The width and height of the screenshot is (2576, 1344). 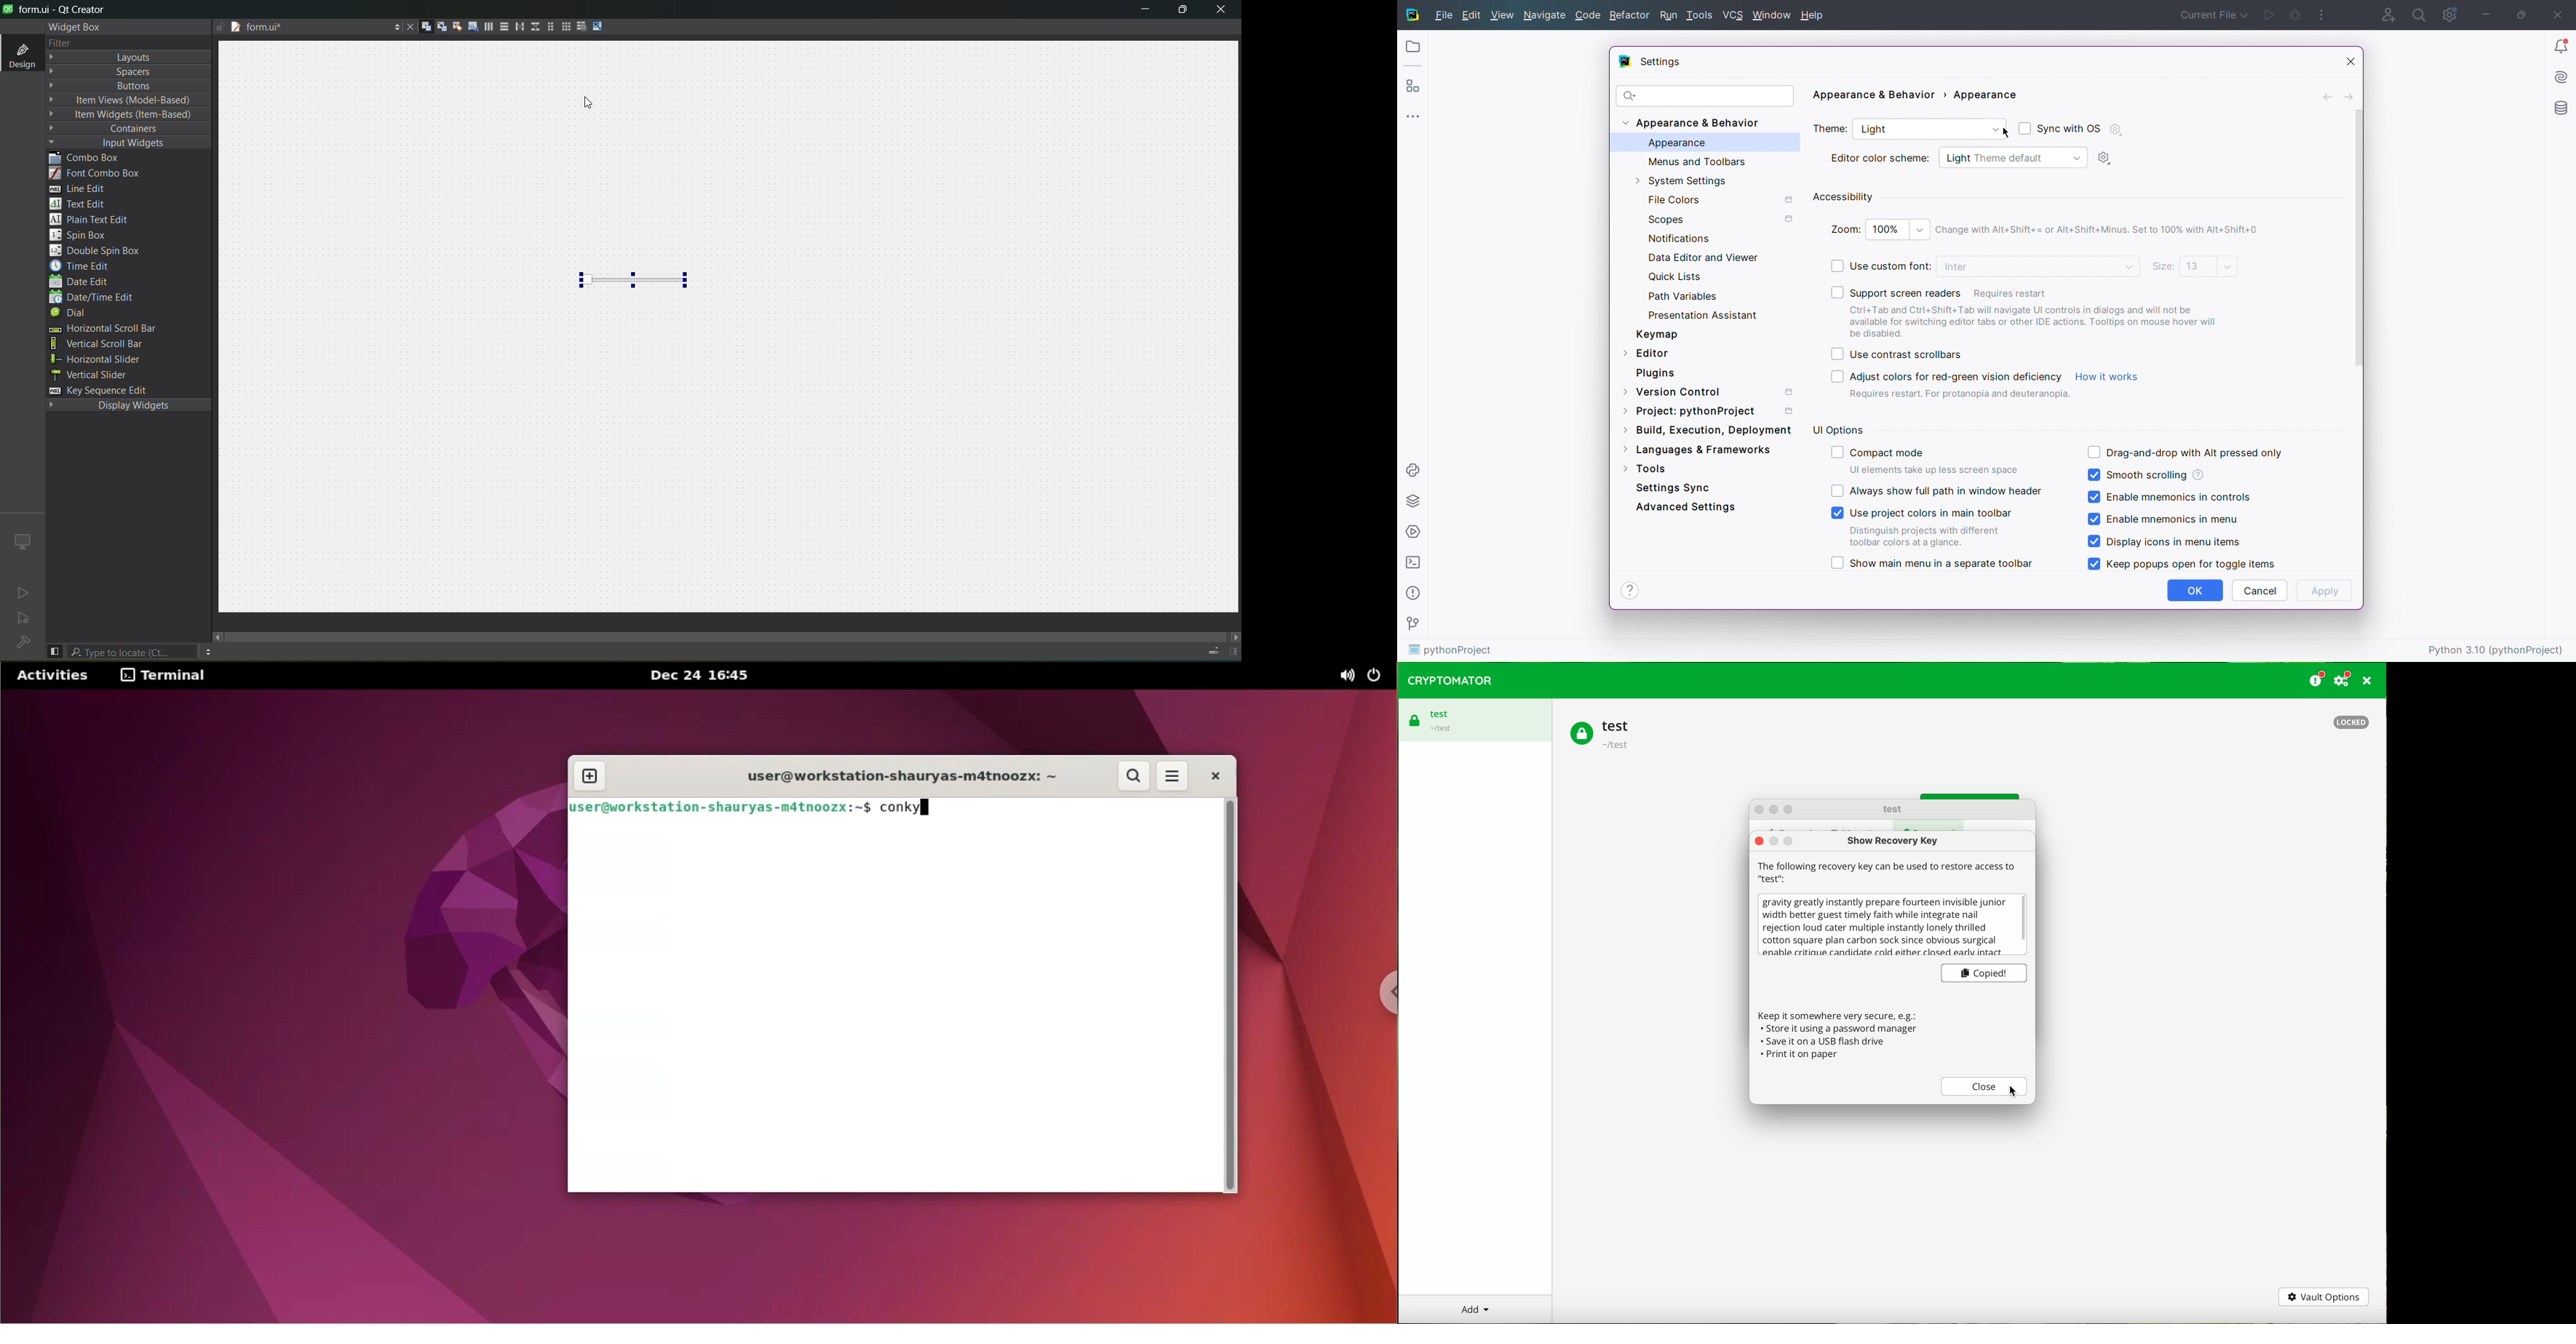 I want to click on horizontal slider, so click(x=101, y=361).